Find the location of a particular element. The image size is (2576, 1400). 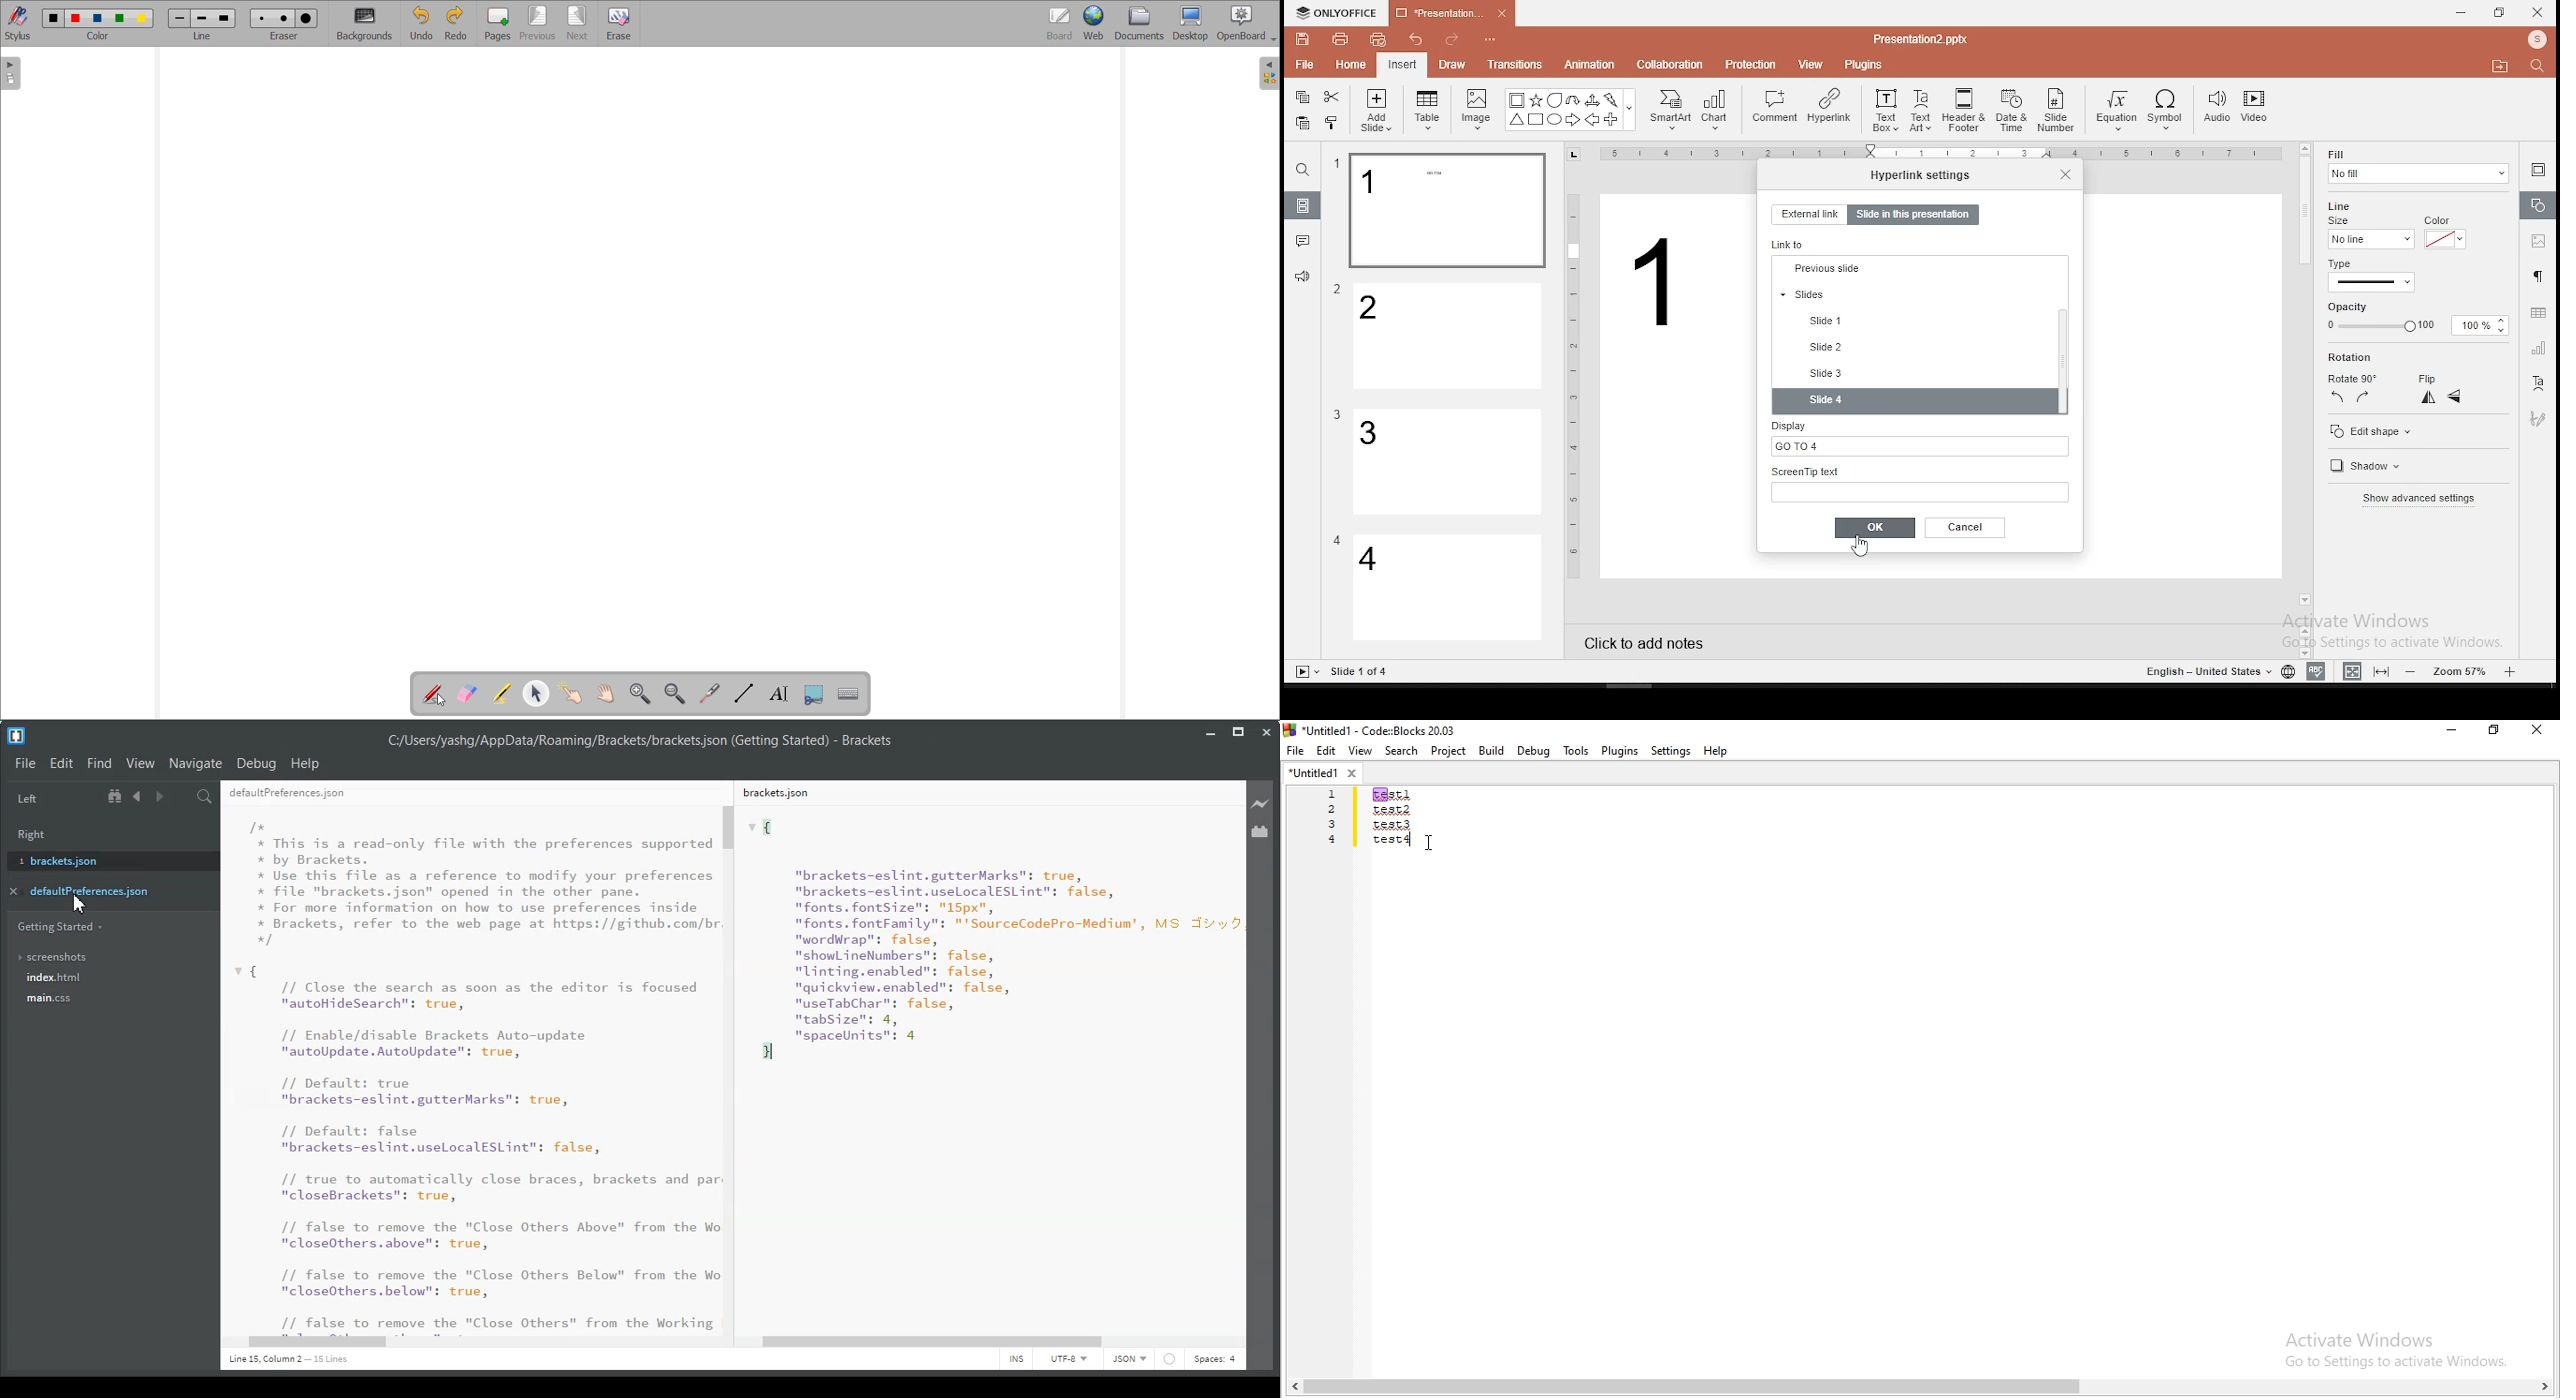

draw is located at coordinates (1453, 64).